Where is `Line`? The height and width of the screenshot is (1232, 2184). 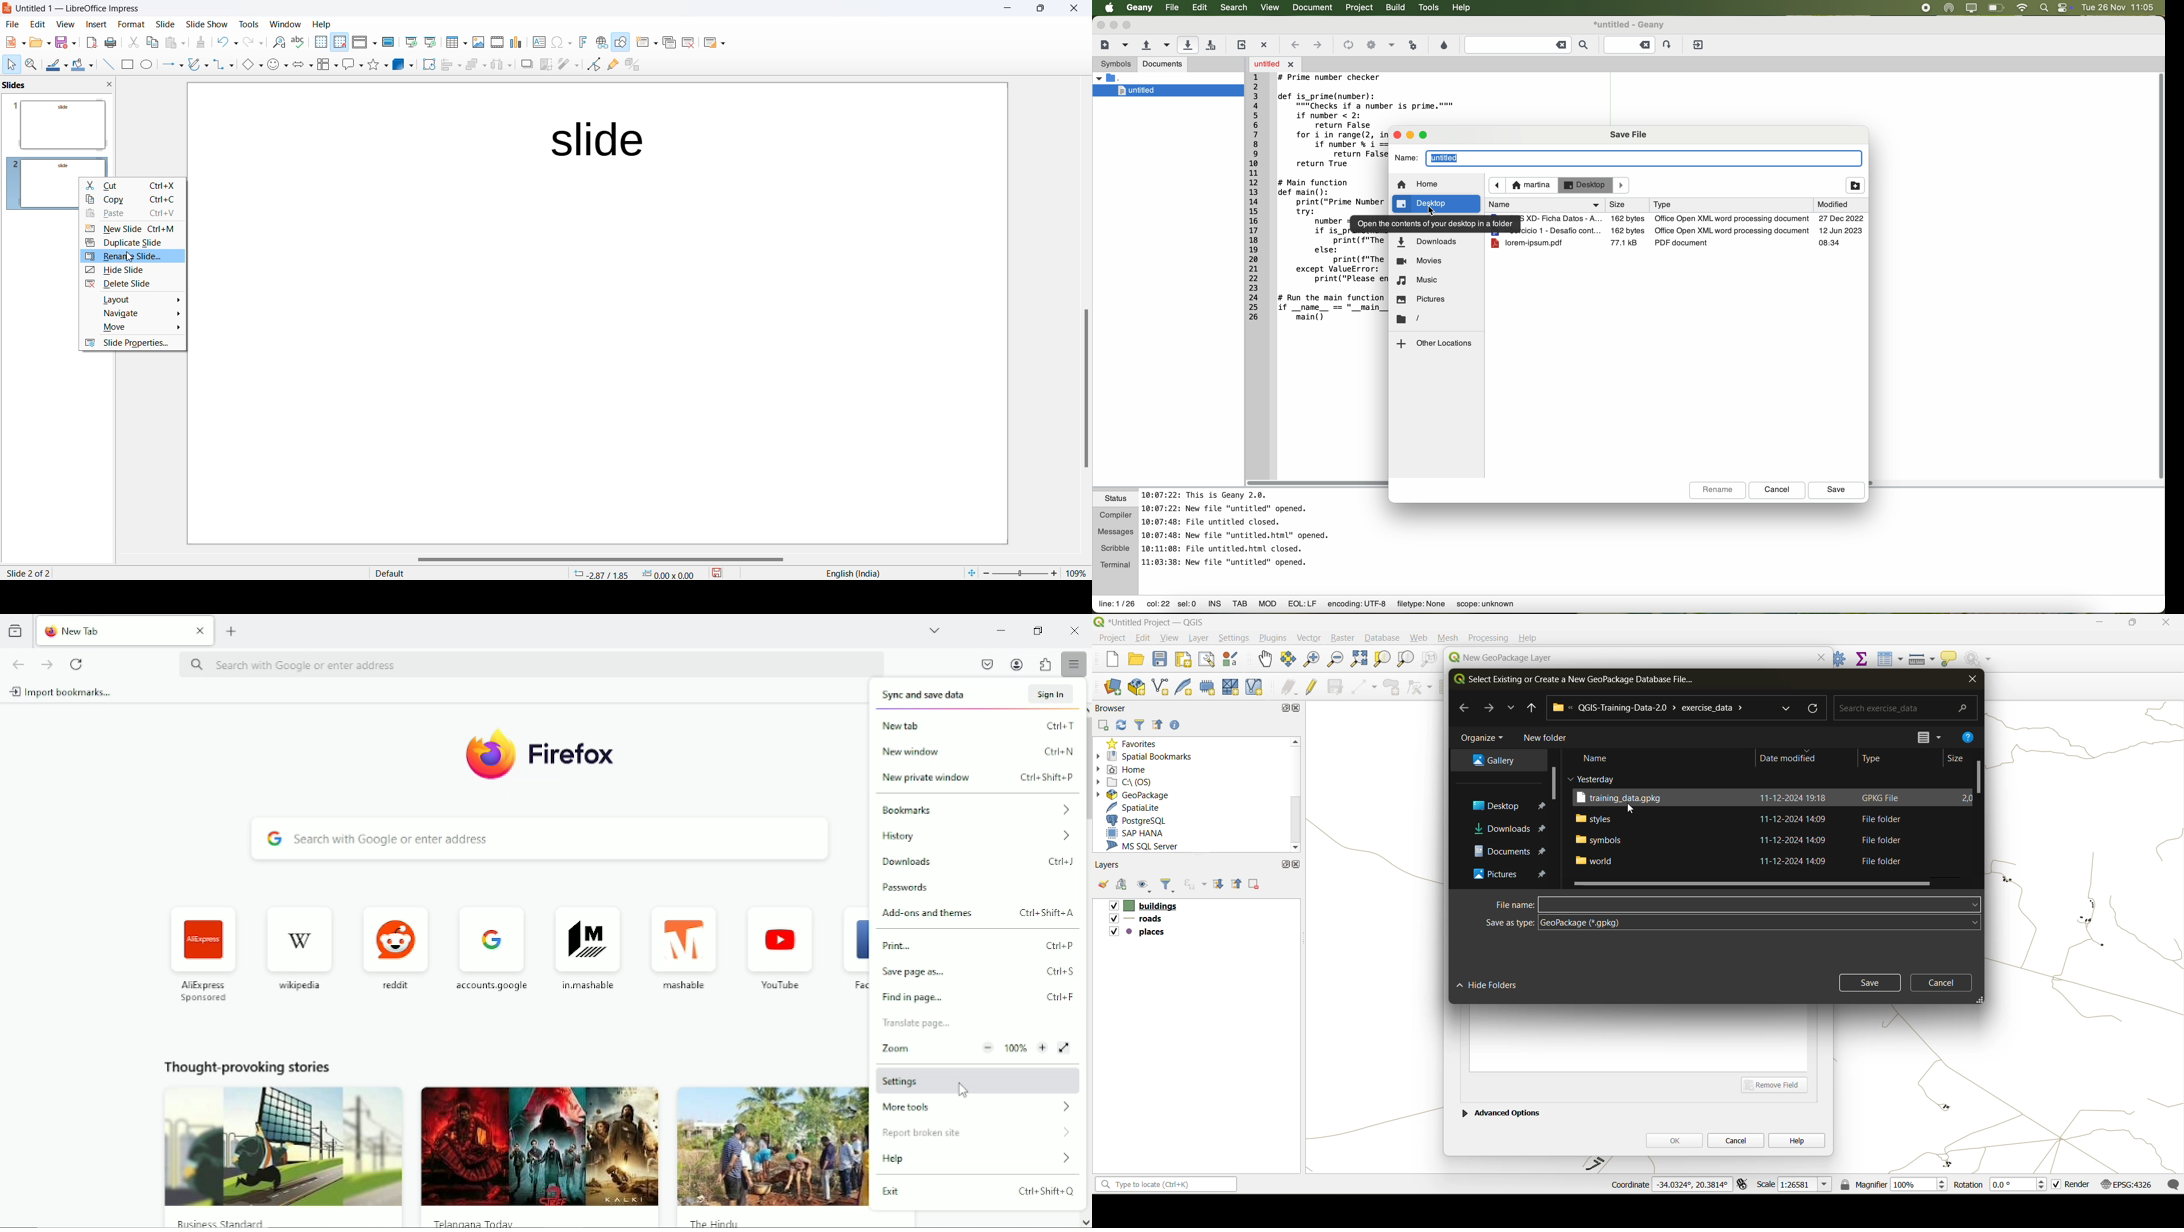
Line is located at coordinates (105, 65).